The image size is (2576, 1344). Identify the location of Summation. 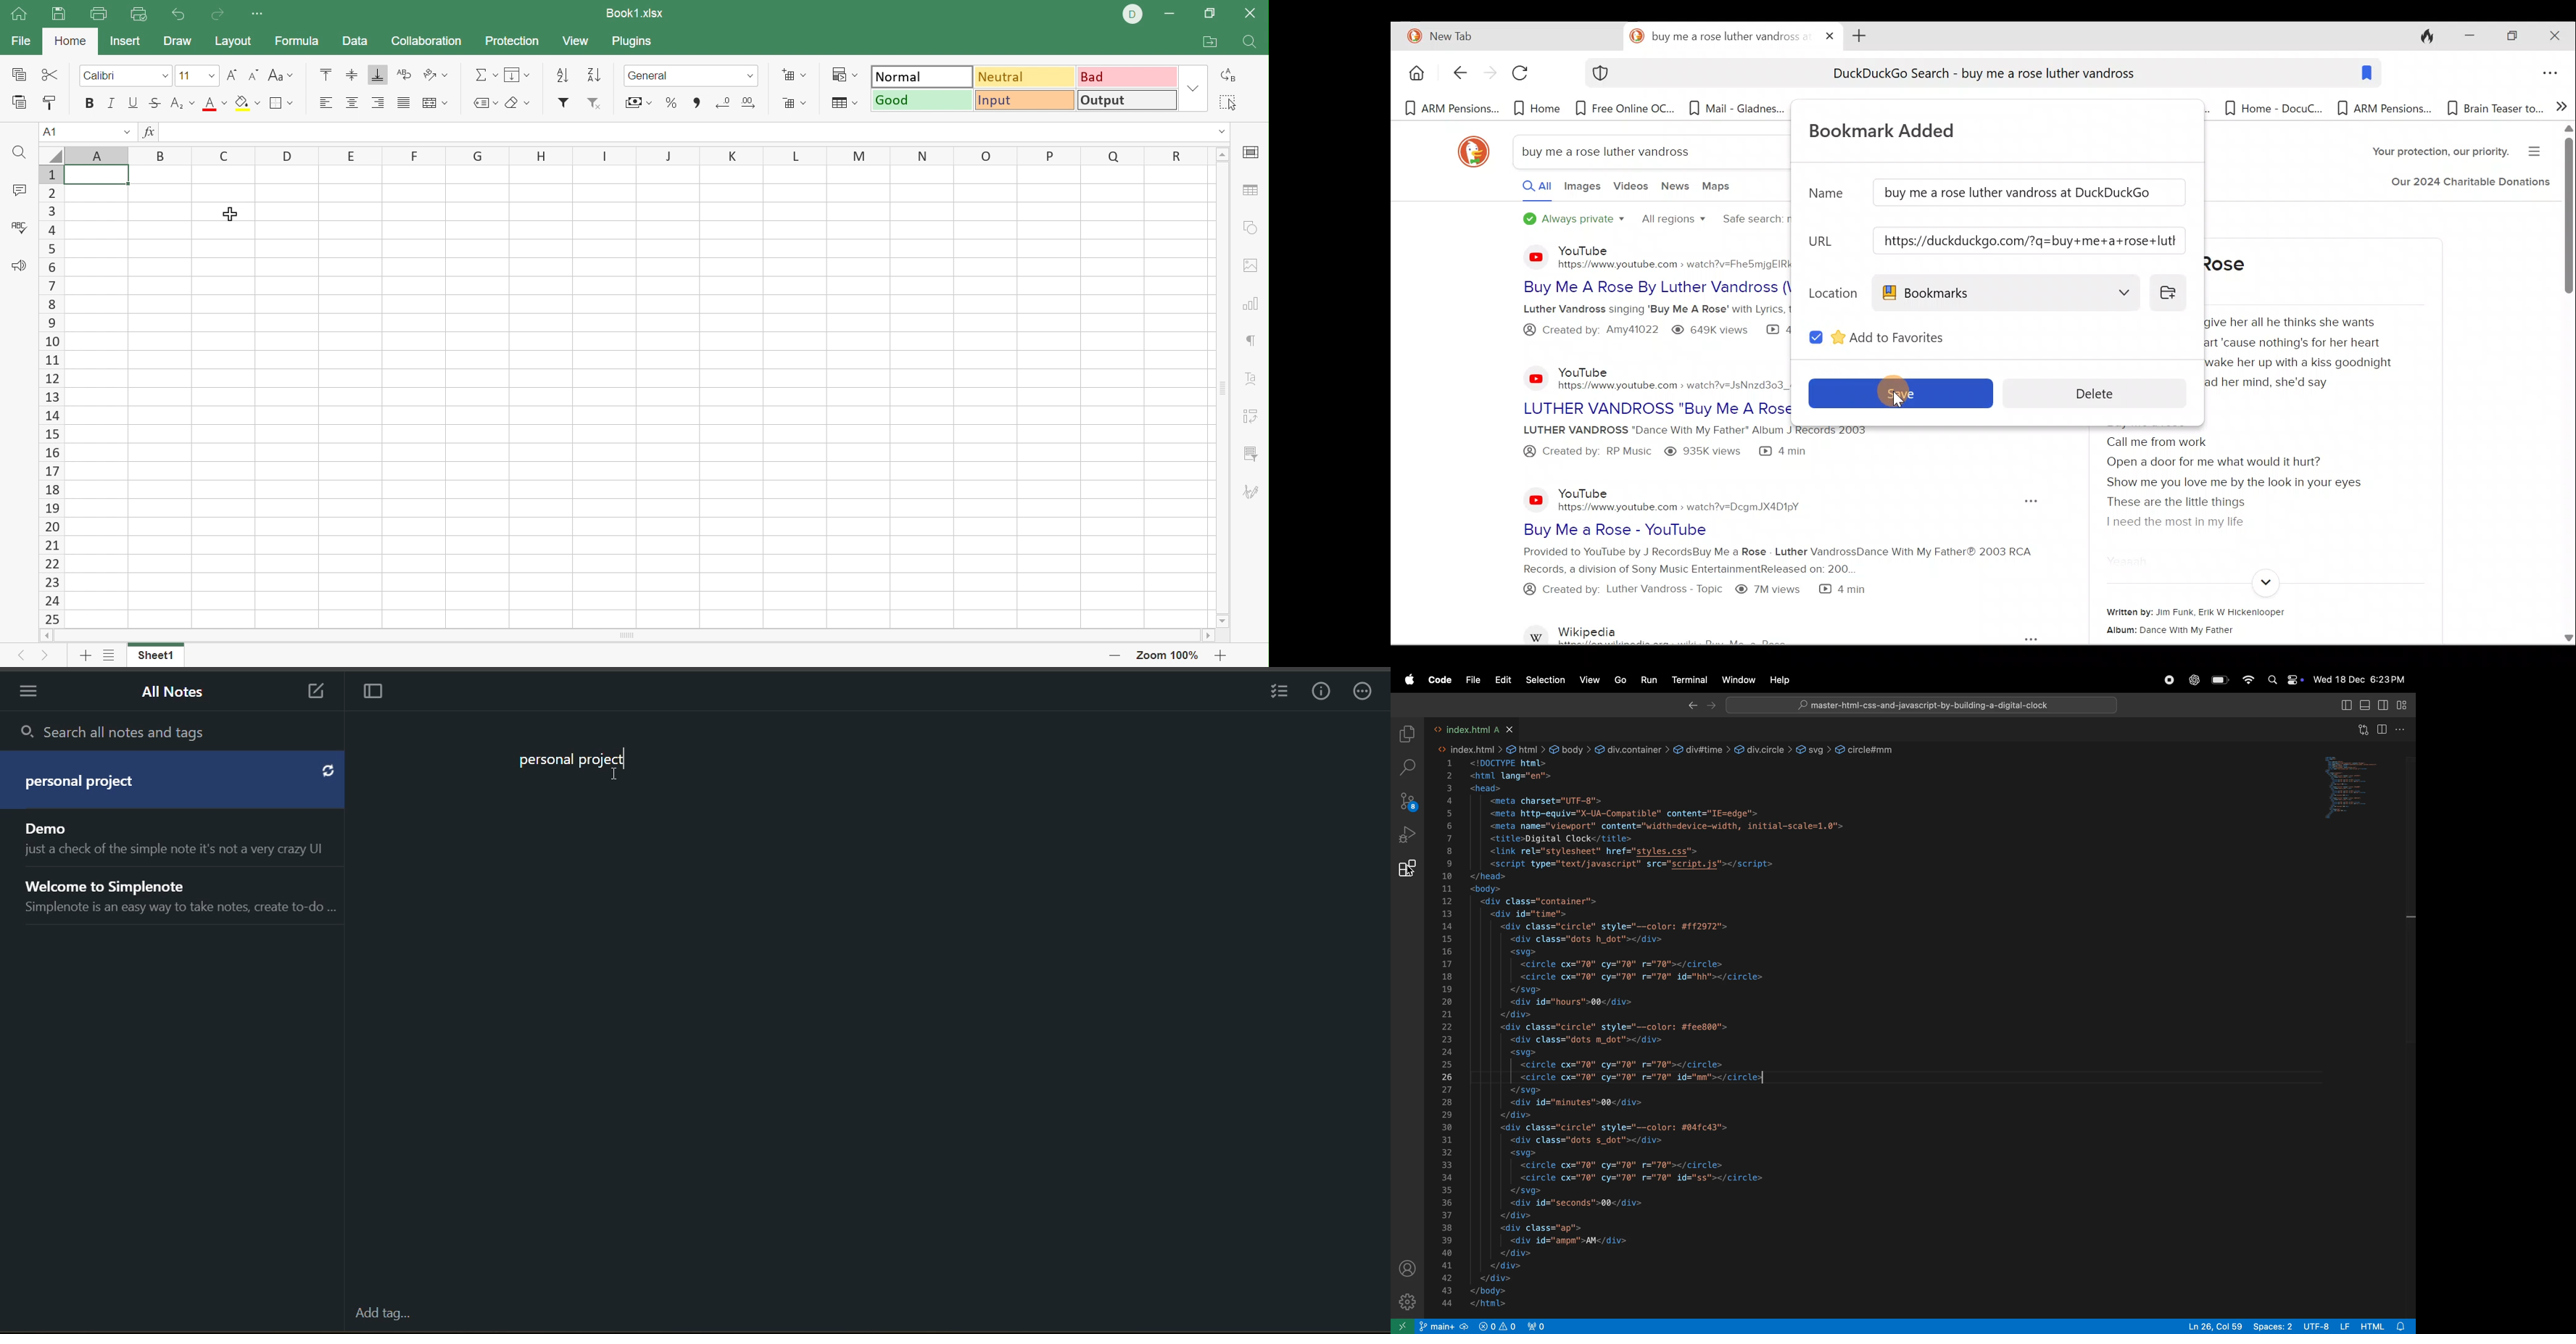
(488, 74).